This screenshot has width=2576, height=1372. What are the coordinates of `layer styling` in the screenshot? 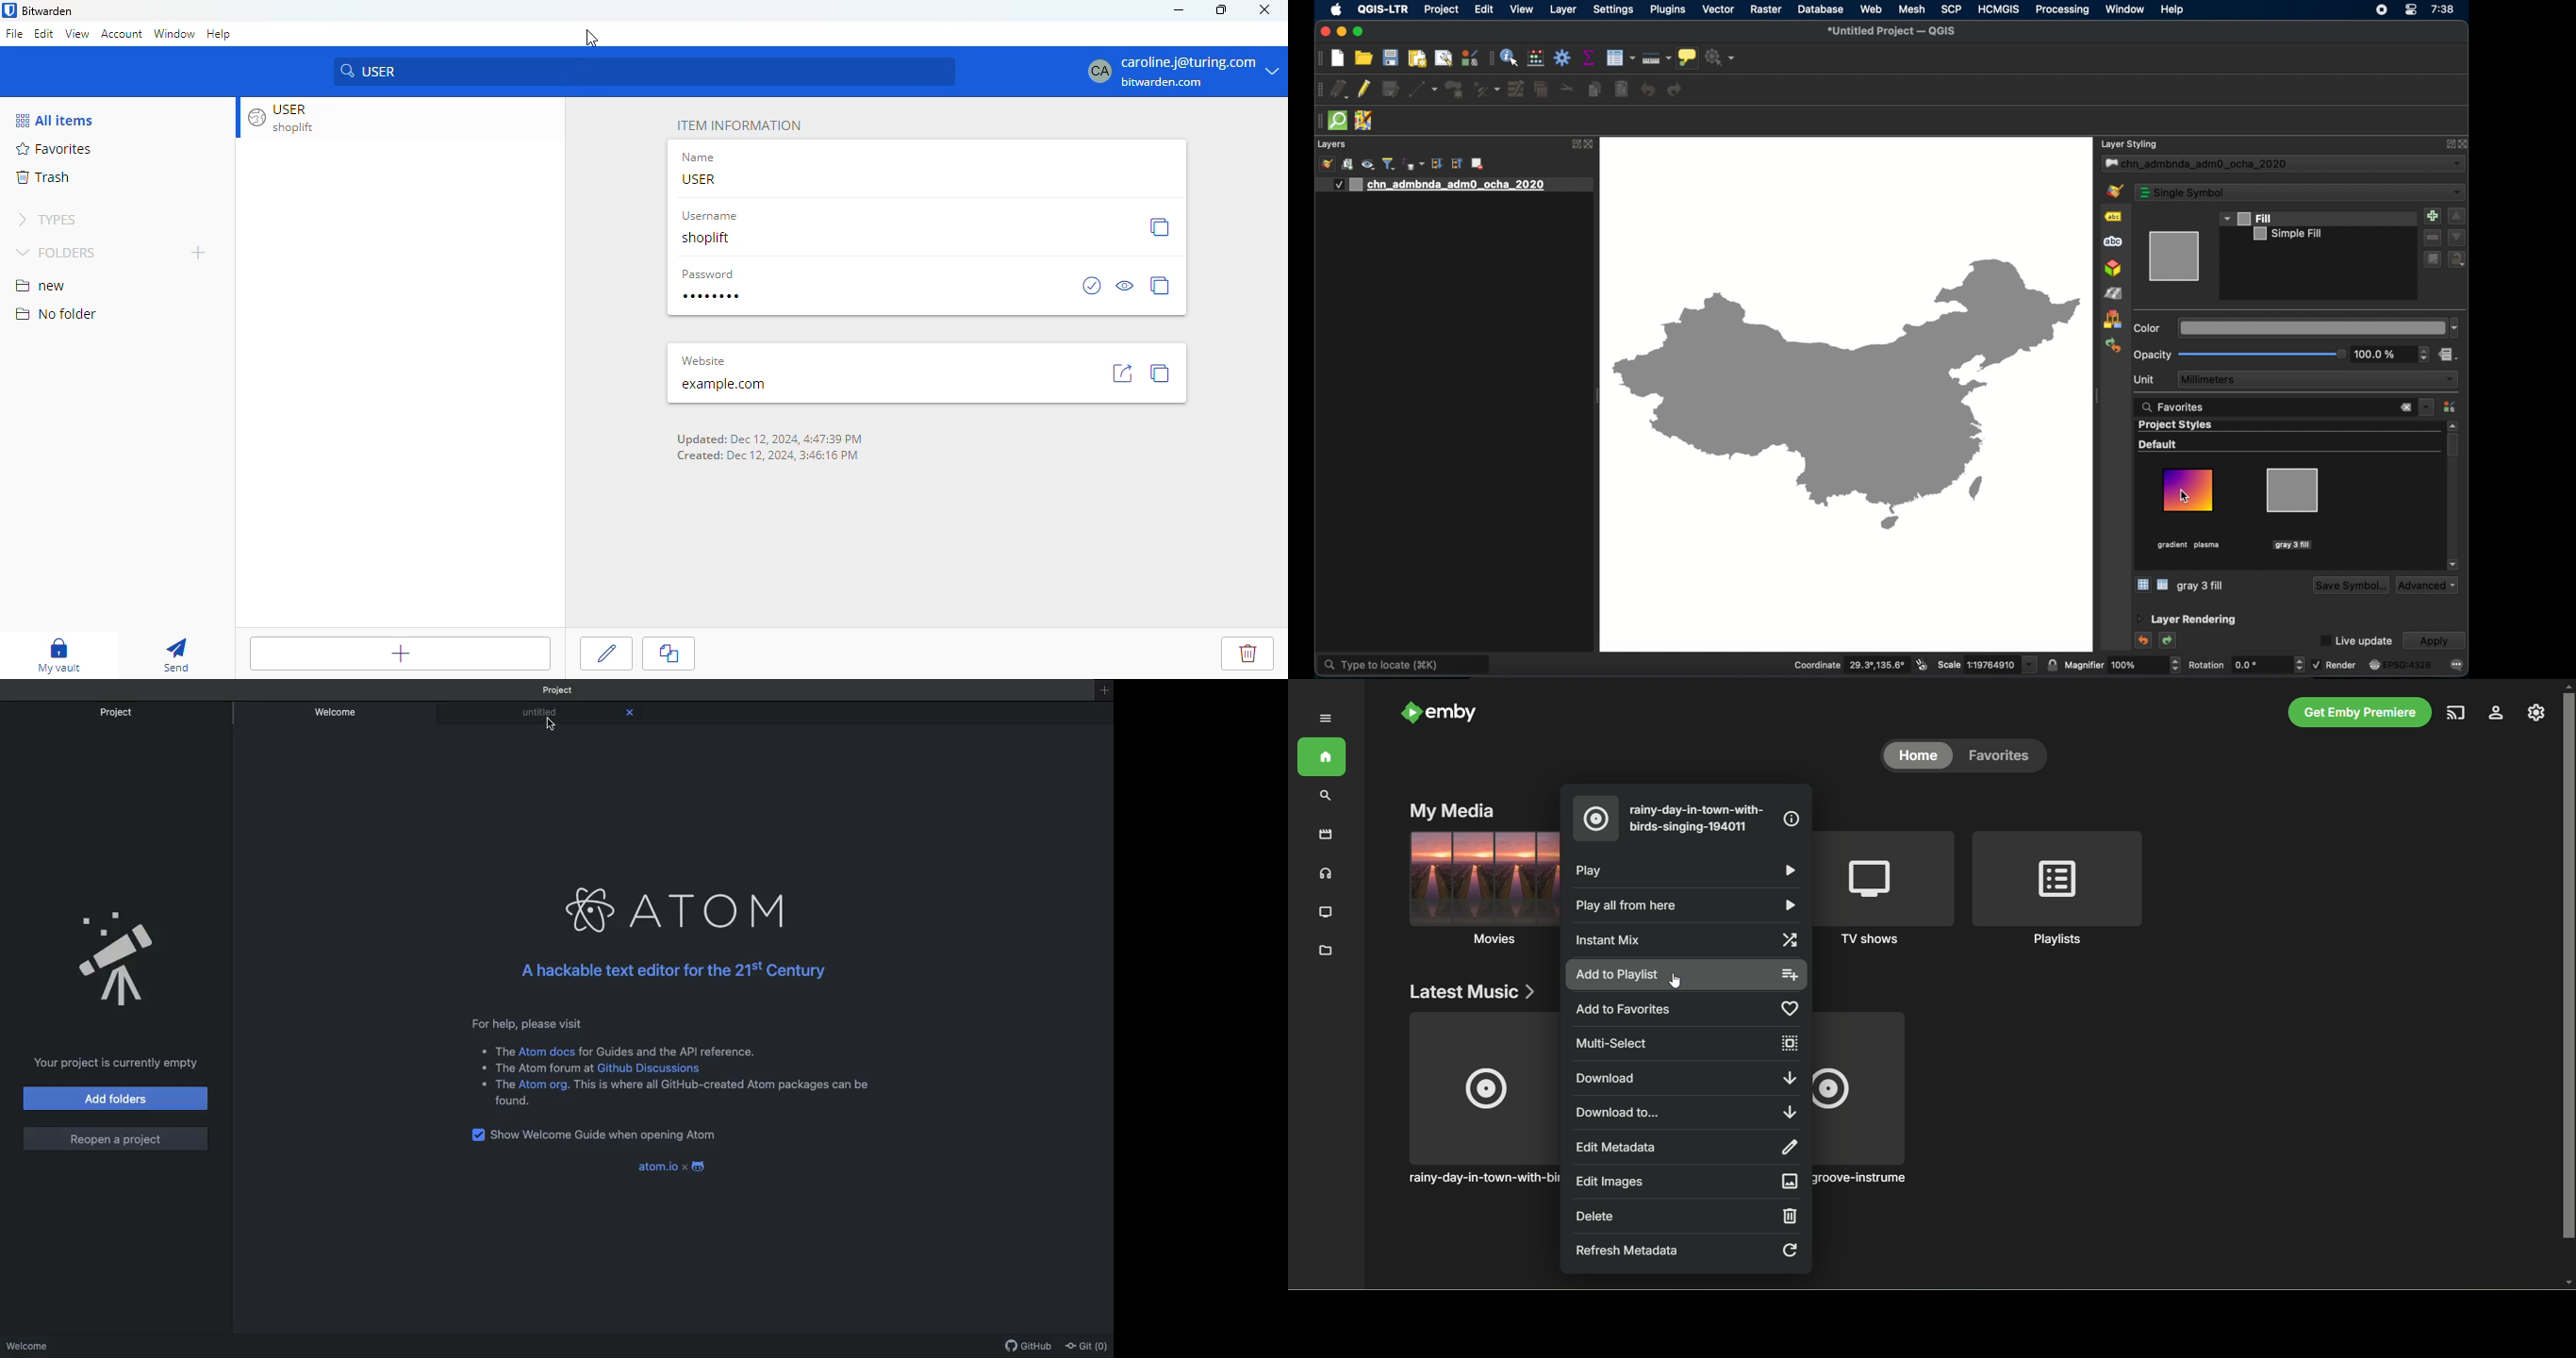 It's located at (2130, 145).